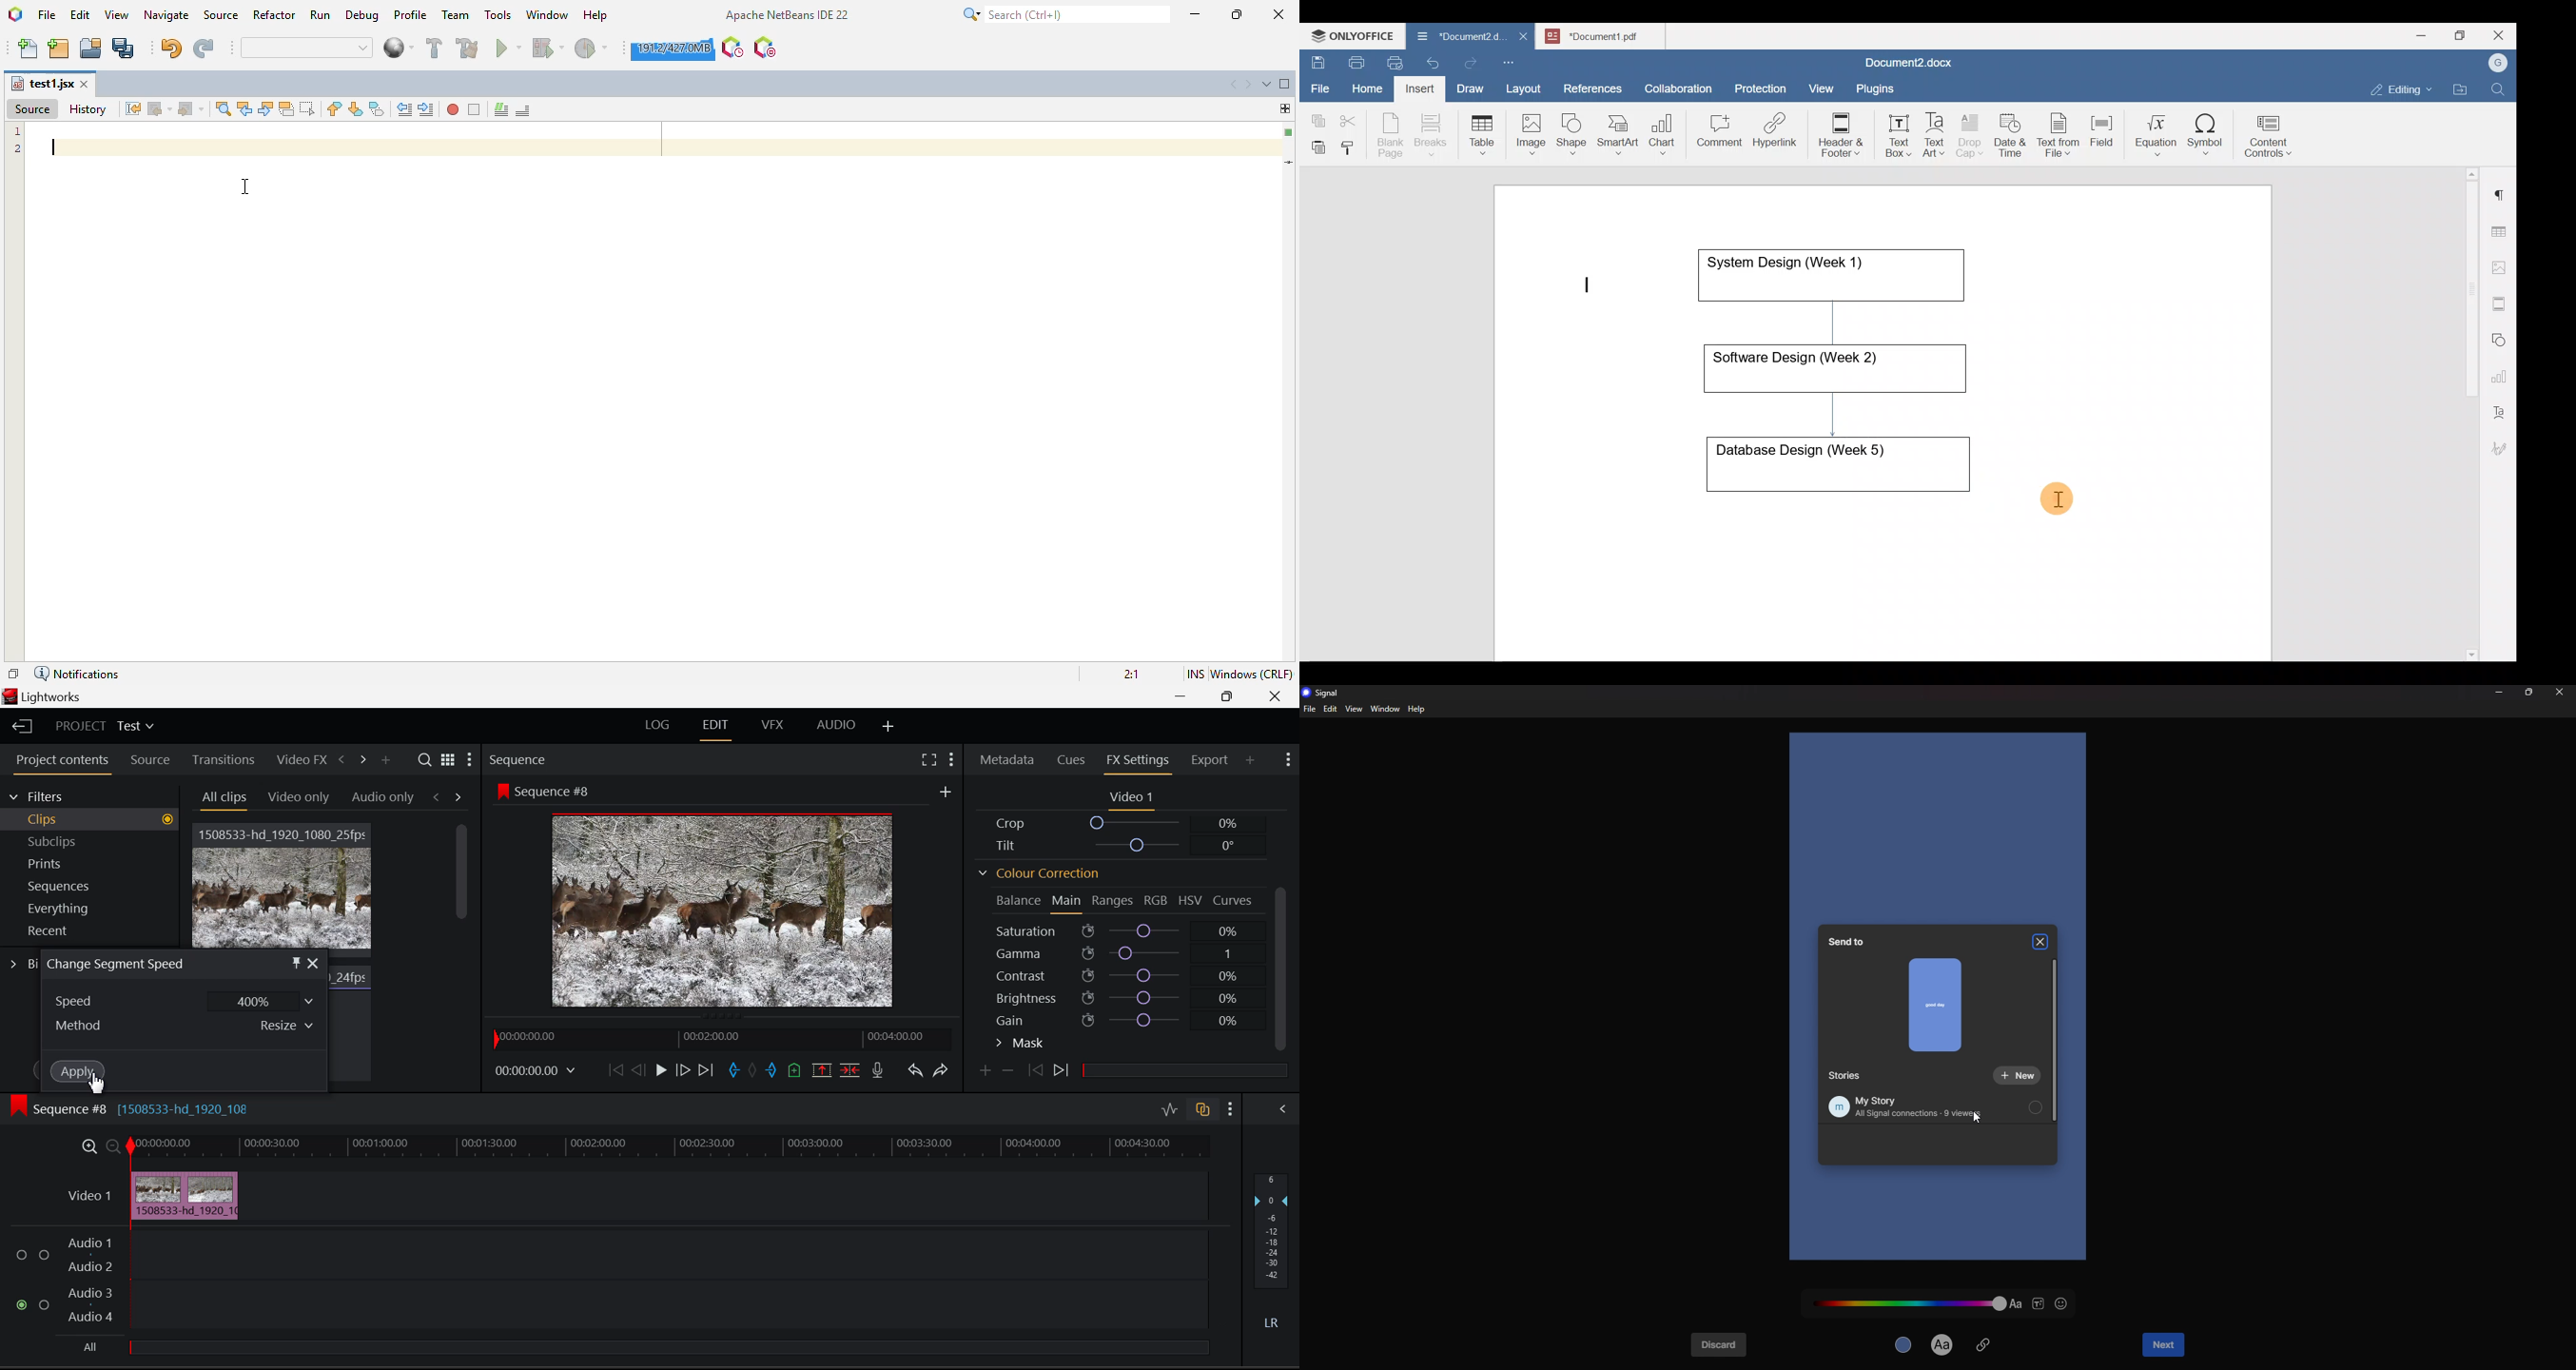 The width and height of the screenshot is (2576, 1372). Describe the element at coordinates (2501, 301) in the screenshot. I see `Headers & footers` at that location.